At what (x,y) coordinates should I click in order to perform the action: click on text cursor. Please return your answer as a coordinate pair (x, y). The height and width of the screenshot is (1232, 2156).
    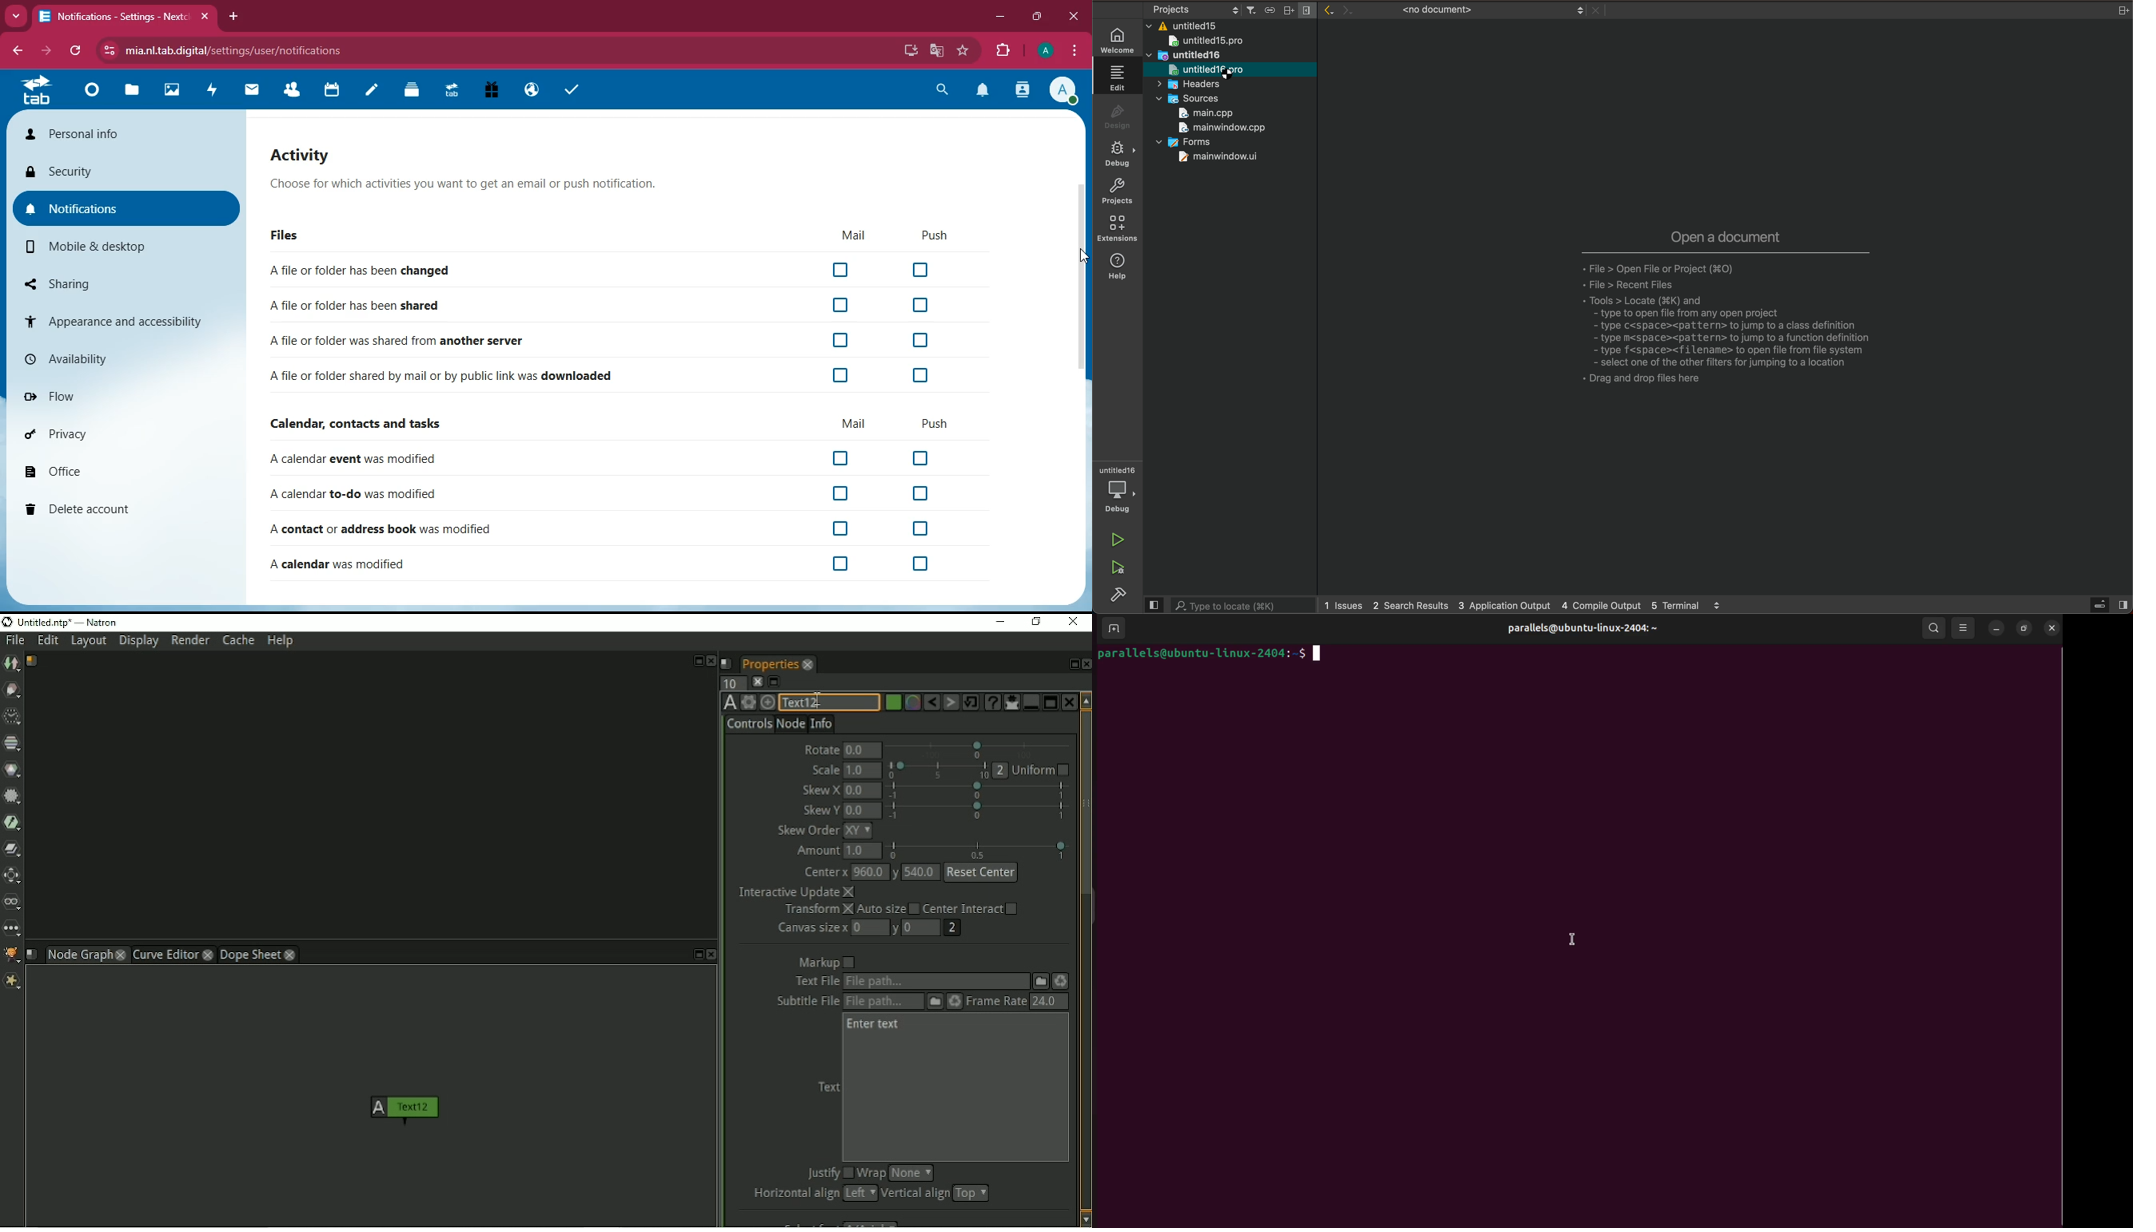
    Looking at the image, I should click on (1568, 934).